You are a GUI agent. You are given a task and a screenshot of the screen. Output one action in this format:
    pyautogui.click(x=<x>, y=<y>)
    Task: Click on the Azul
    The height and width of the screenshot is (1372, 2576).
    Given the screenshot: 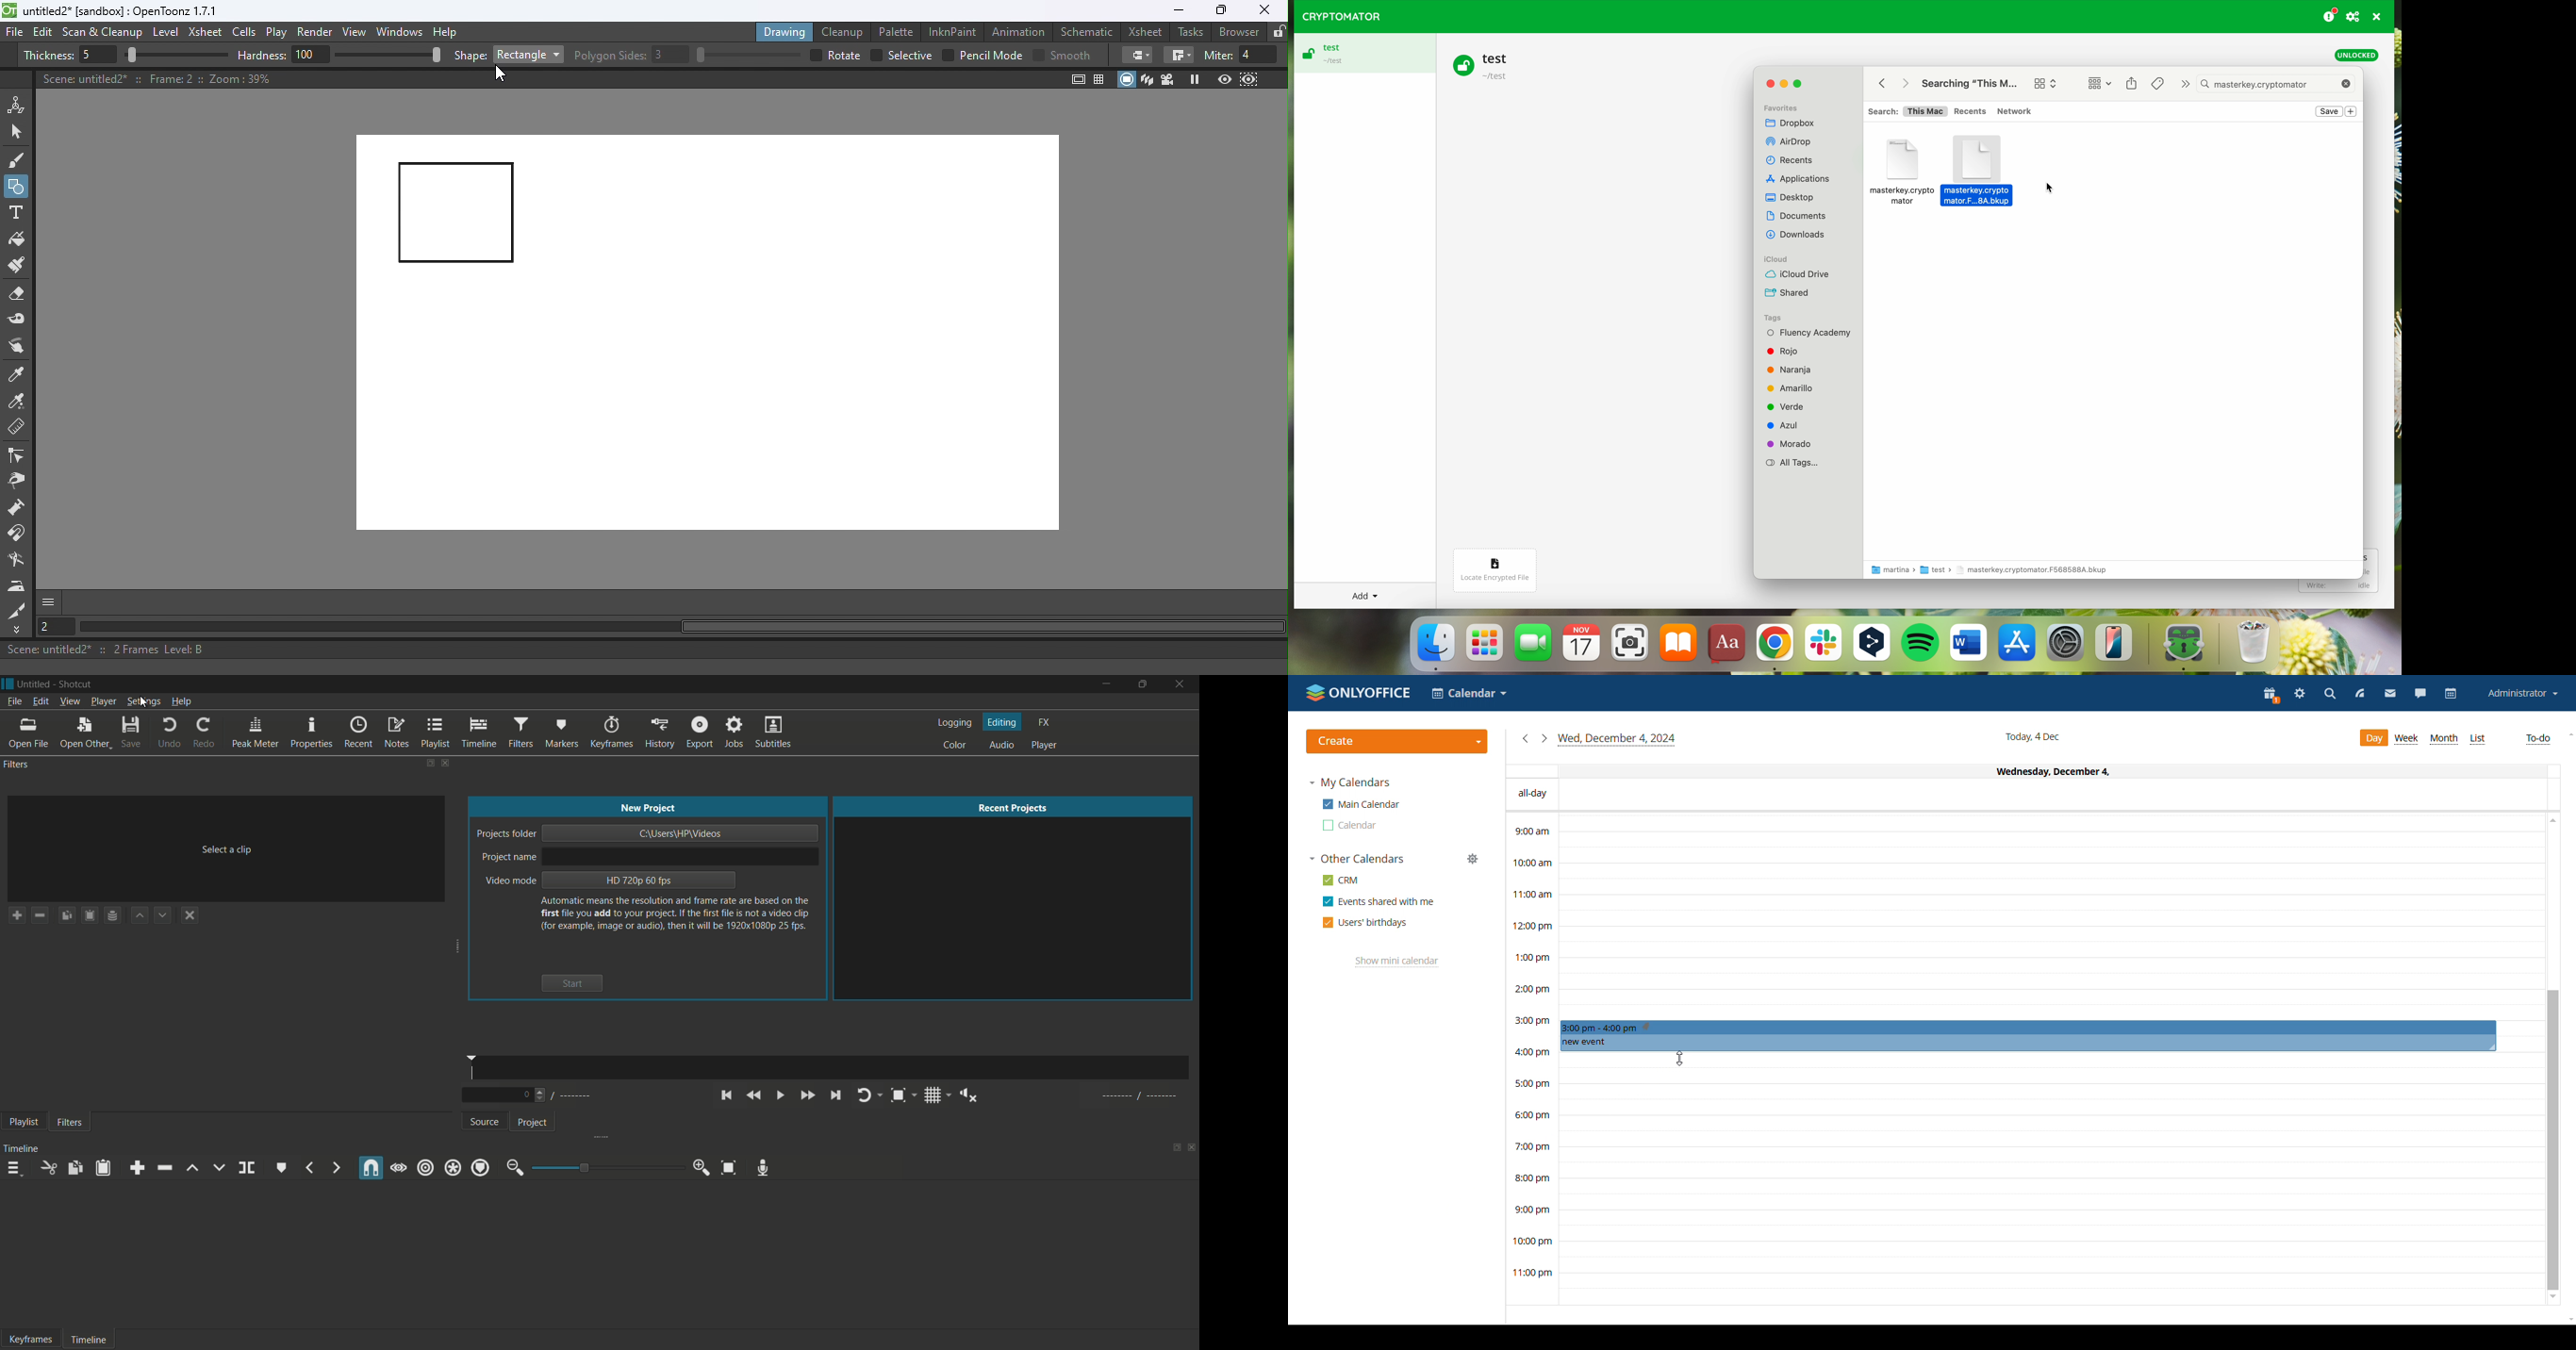 What is the action you would take?
    pyautogui.click(x=1790, y=425)
    